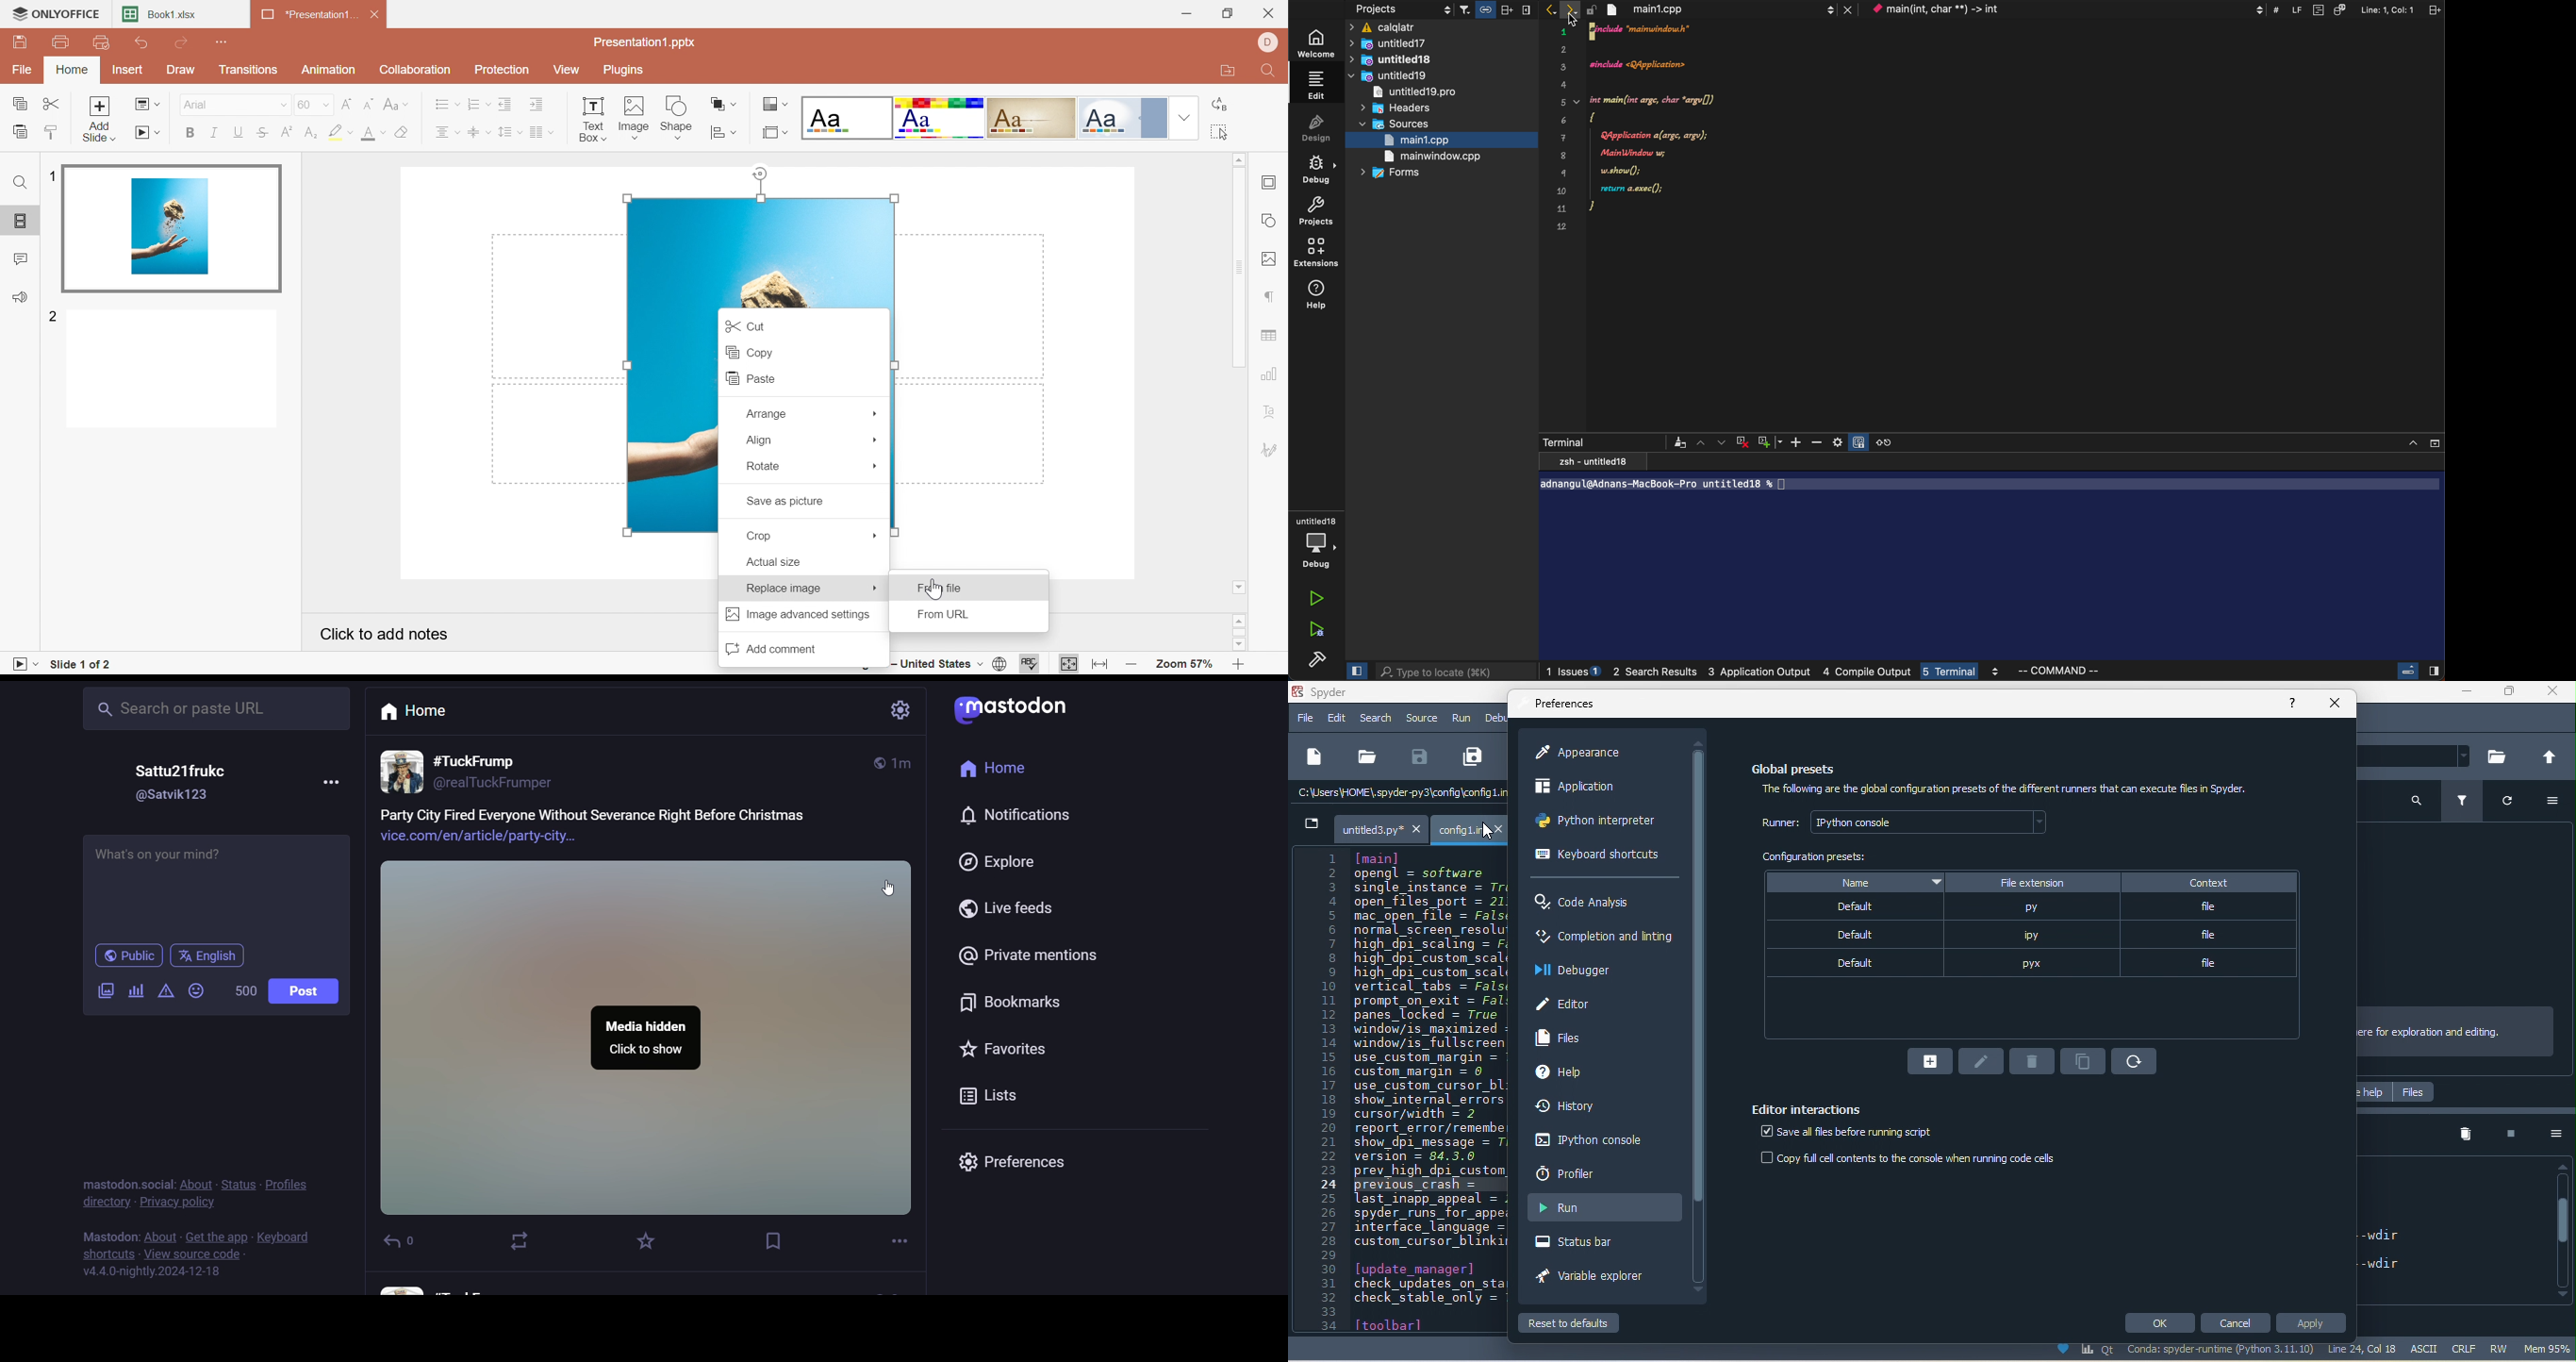  Describe the element at coordinates (764, 536) in the screenshot. I see `Crop` at that location.